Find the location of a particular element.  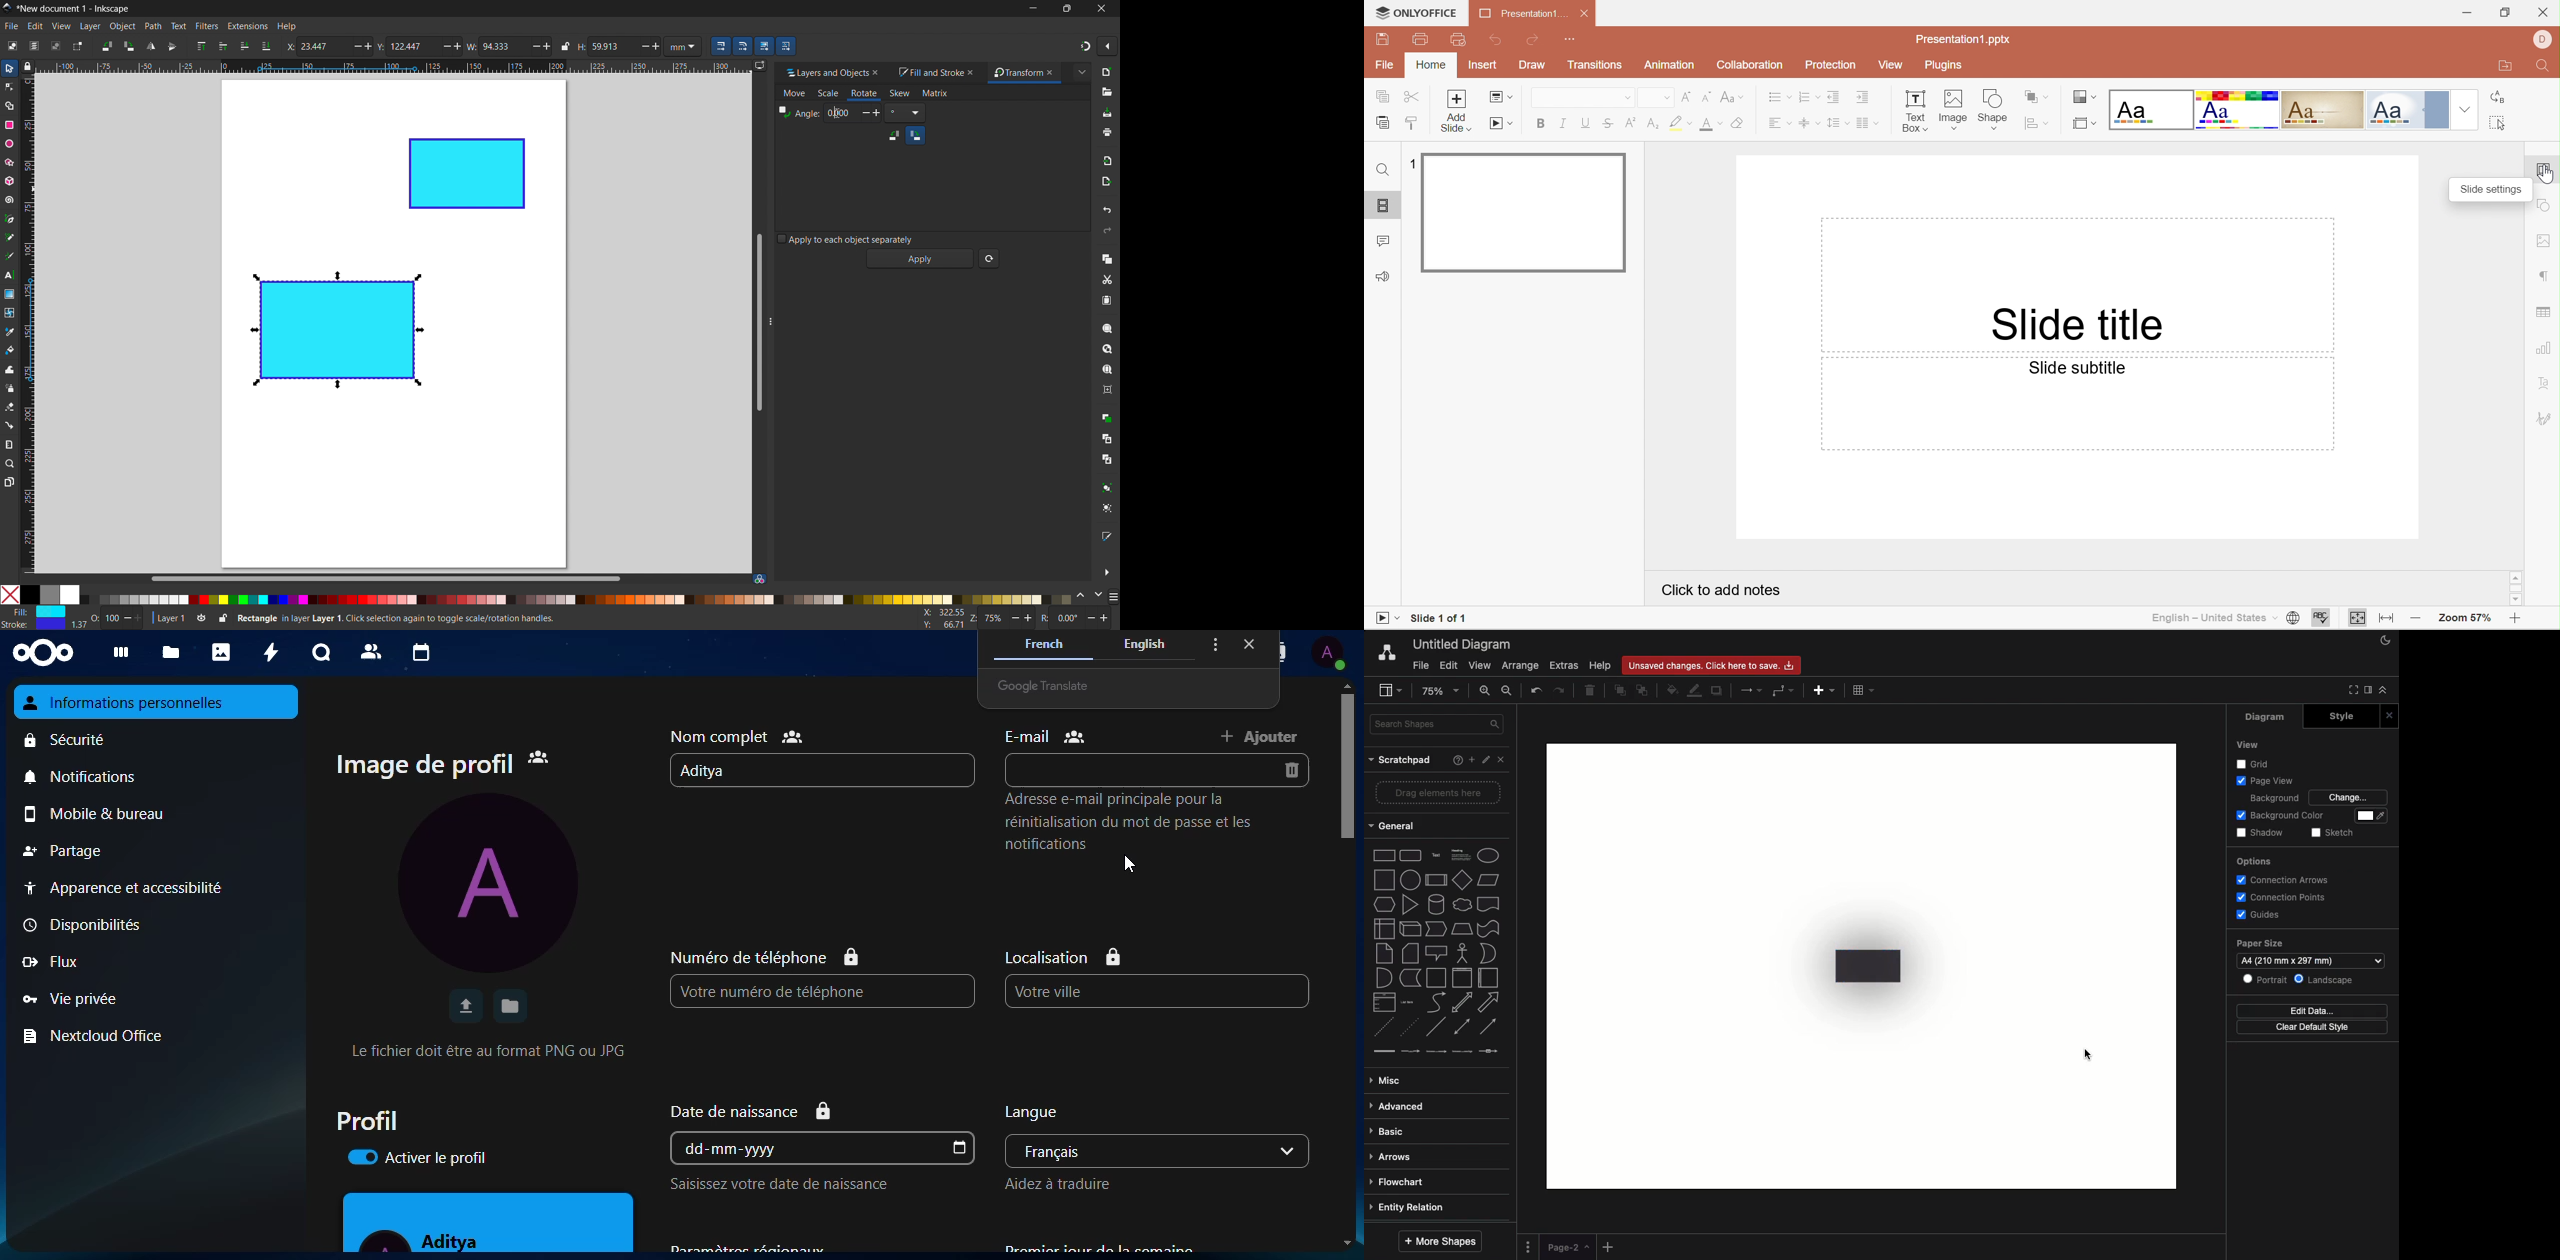

document  is located at coordinates (1488, 904).